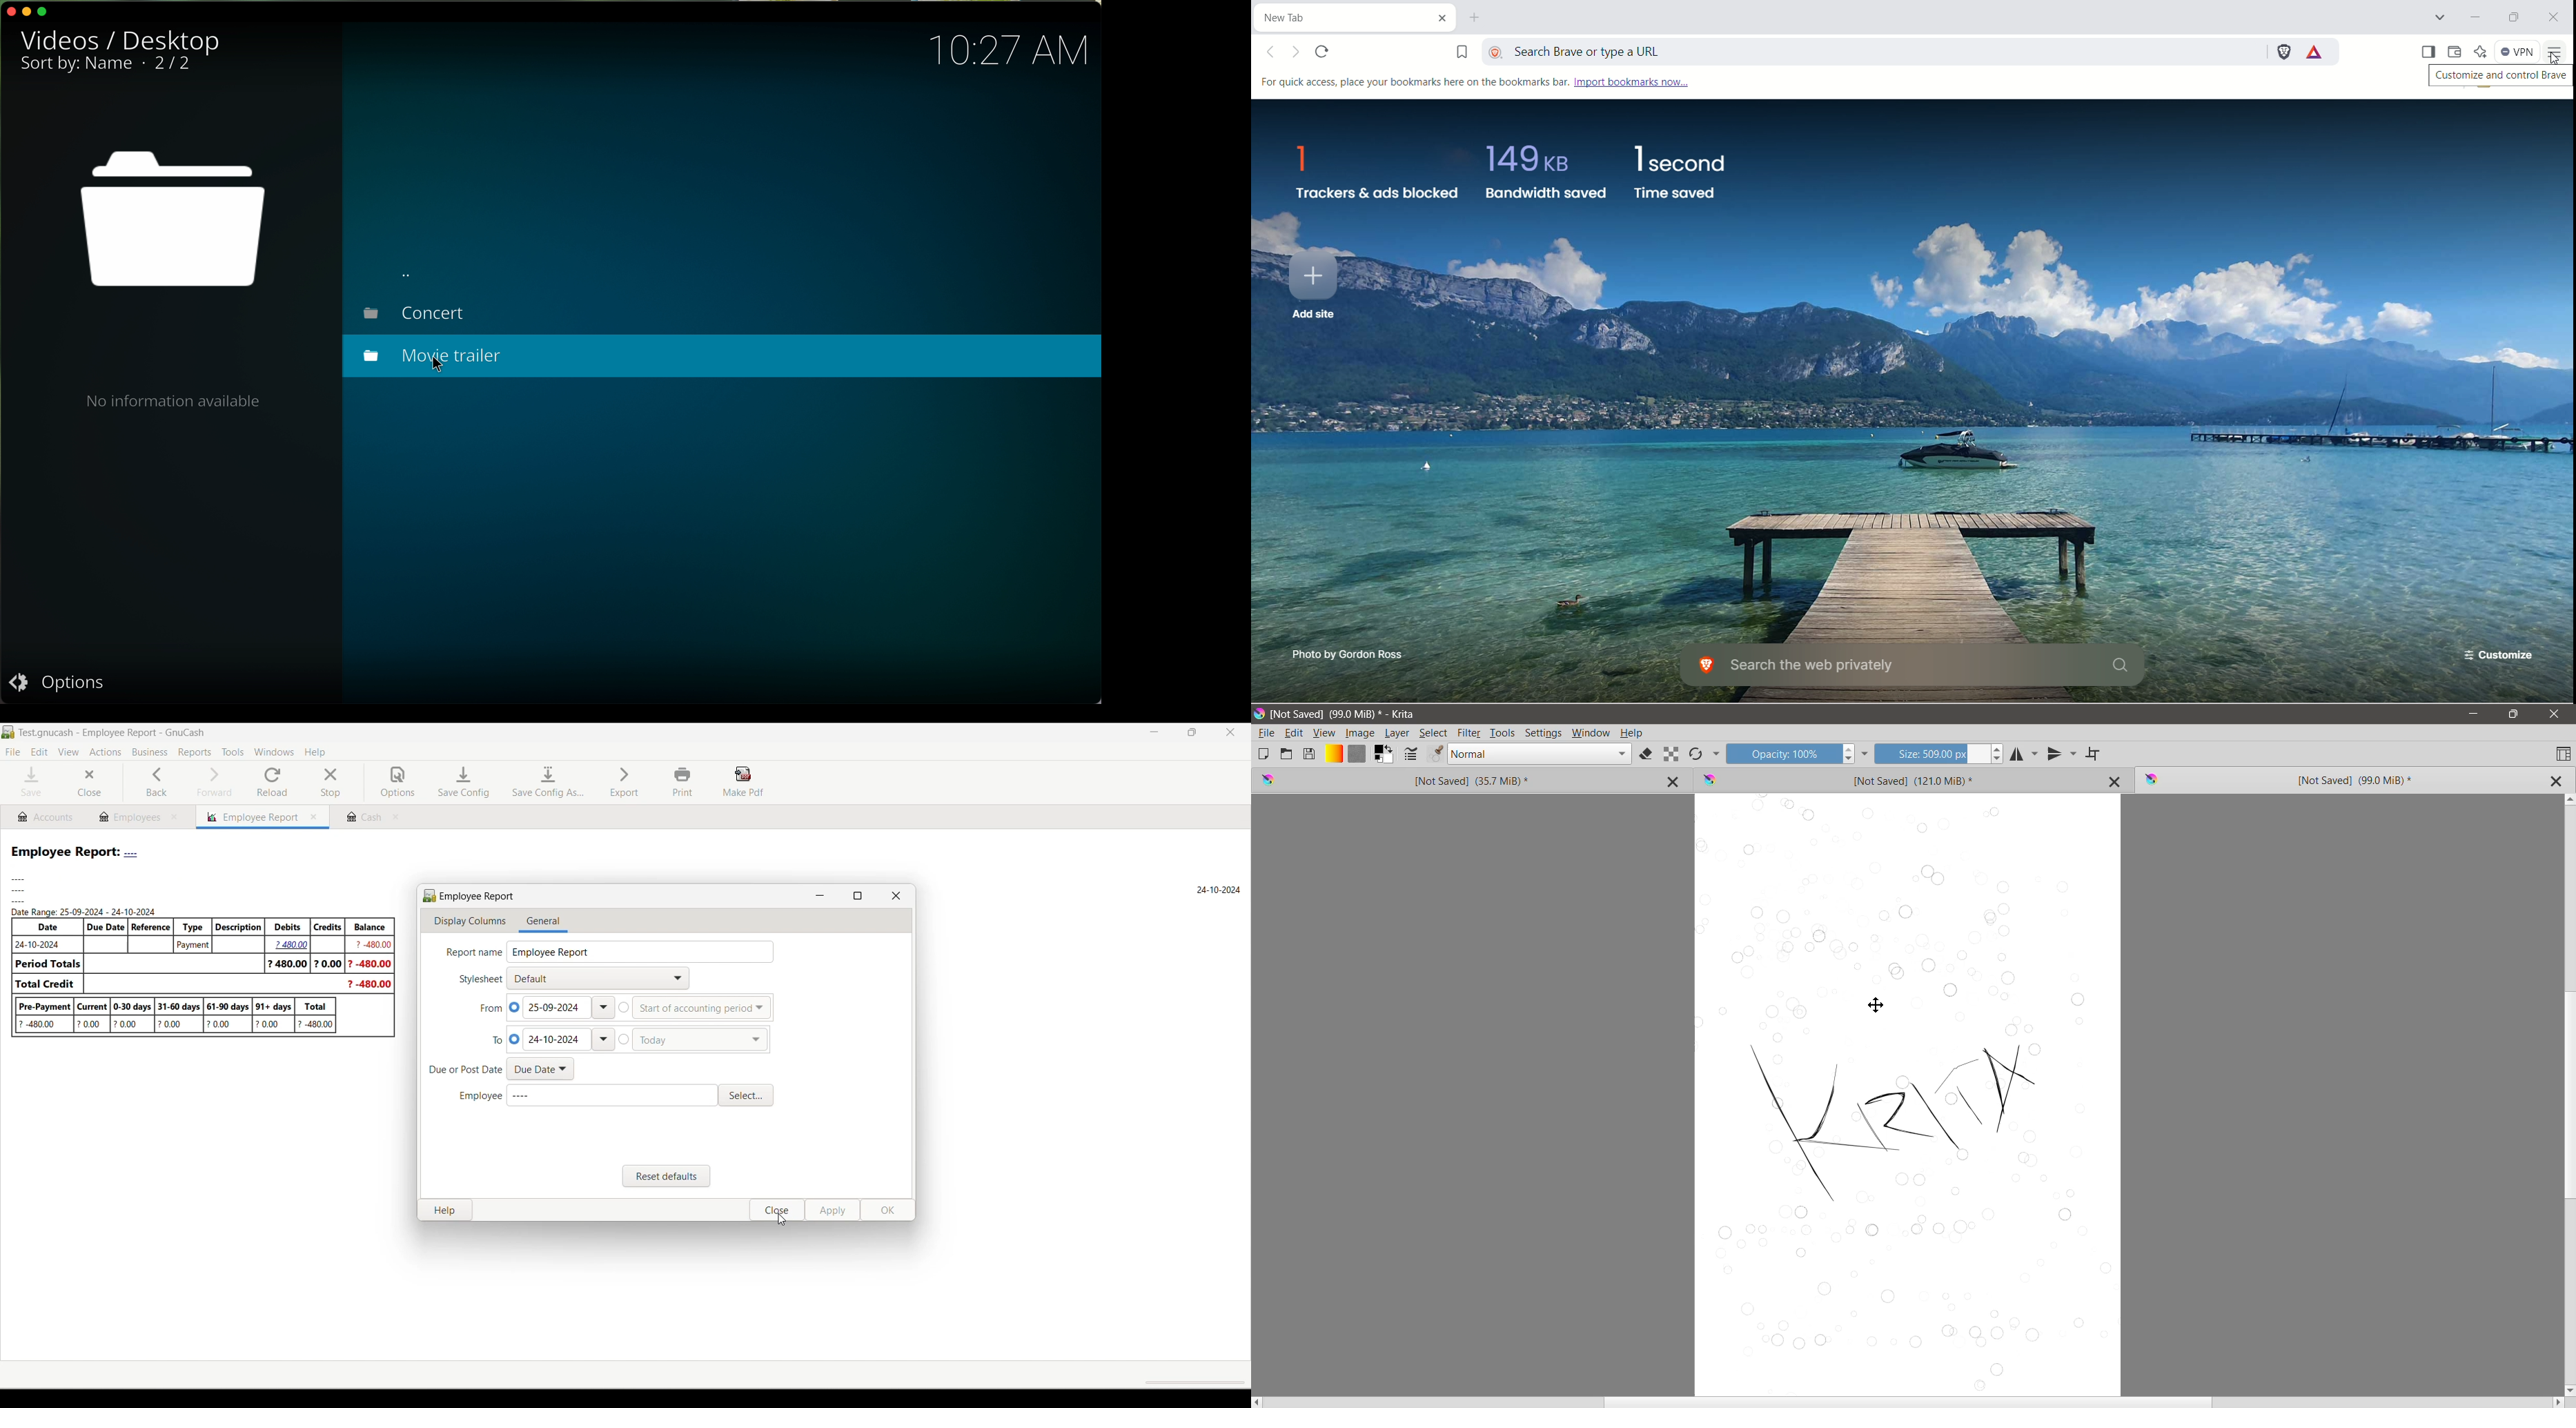 The image size is (2576, 1428). Describe the element at coordinates (625, 941) in the screenshot. I see `Inputs made reflecting after applying them to report` at that location.